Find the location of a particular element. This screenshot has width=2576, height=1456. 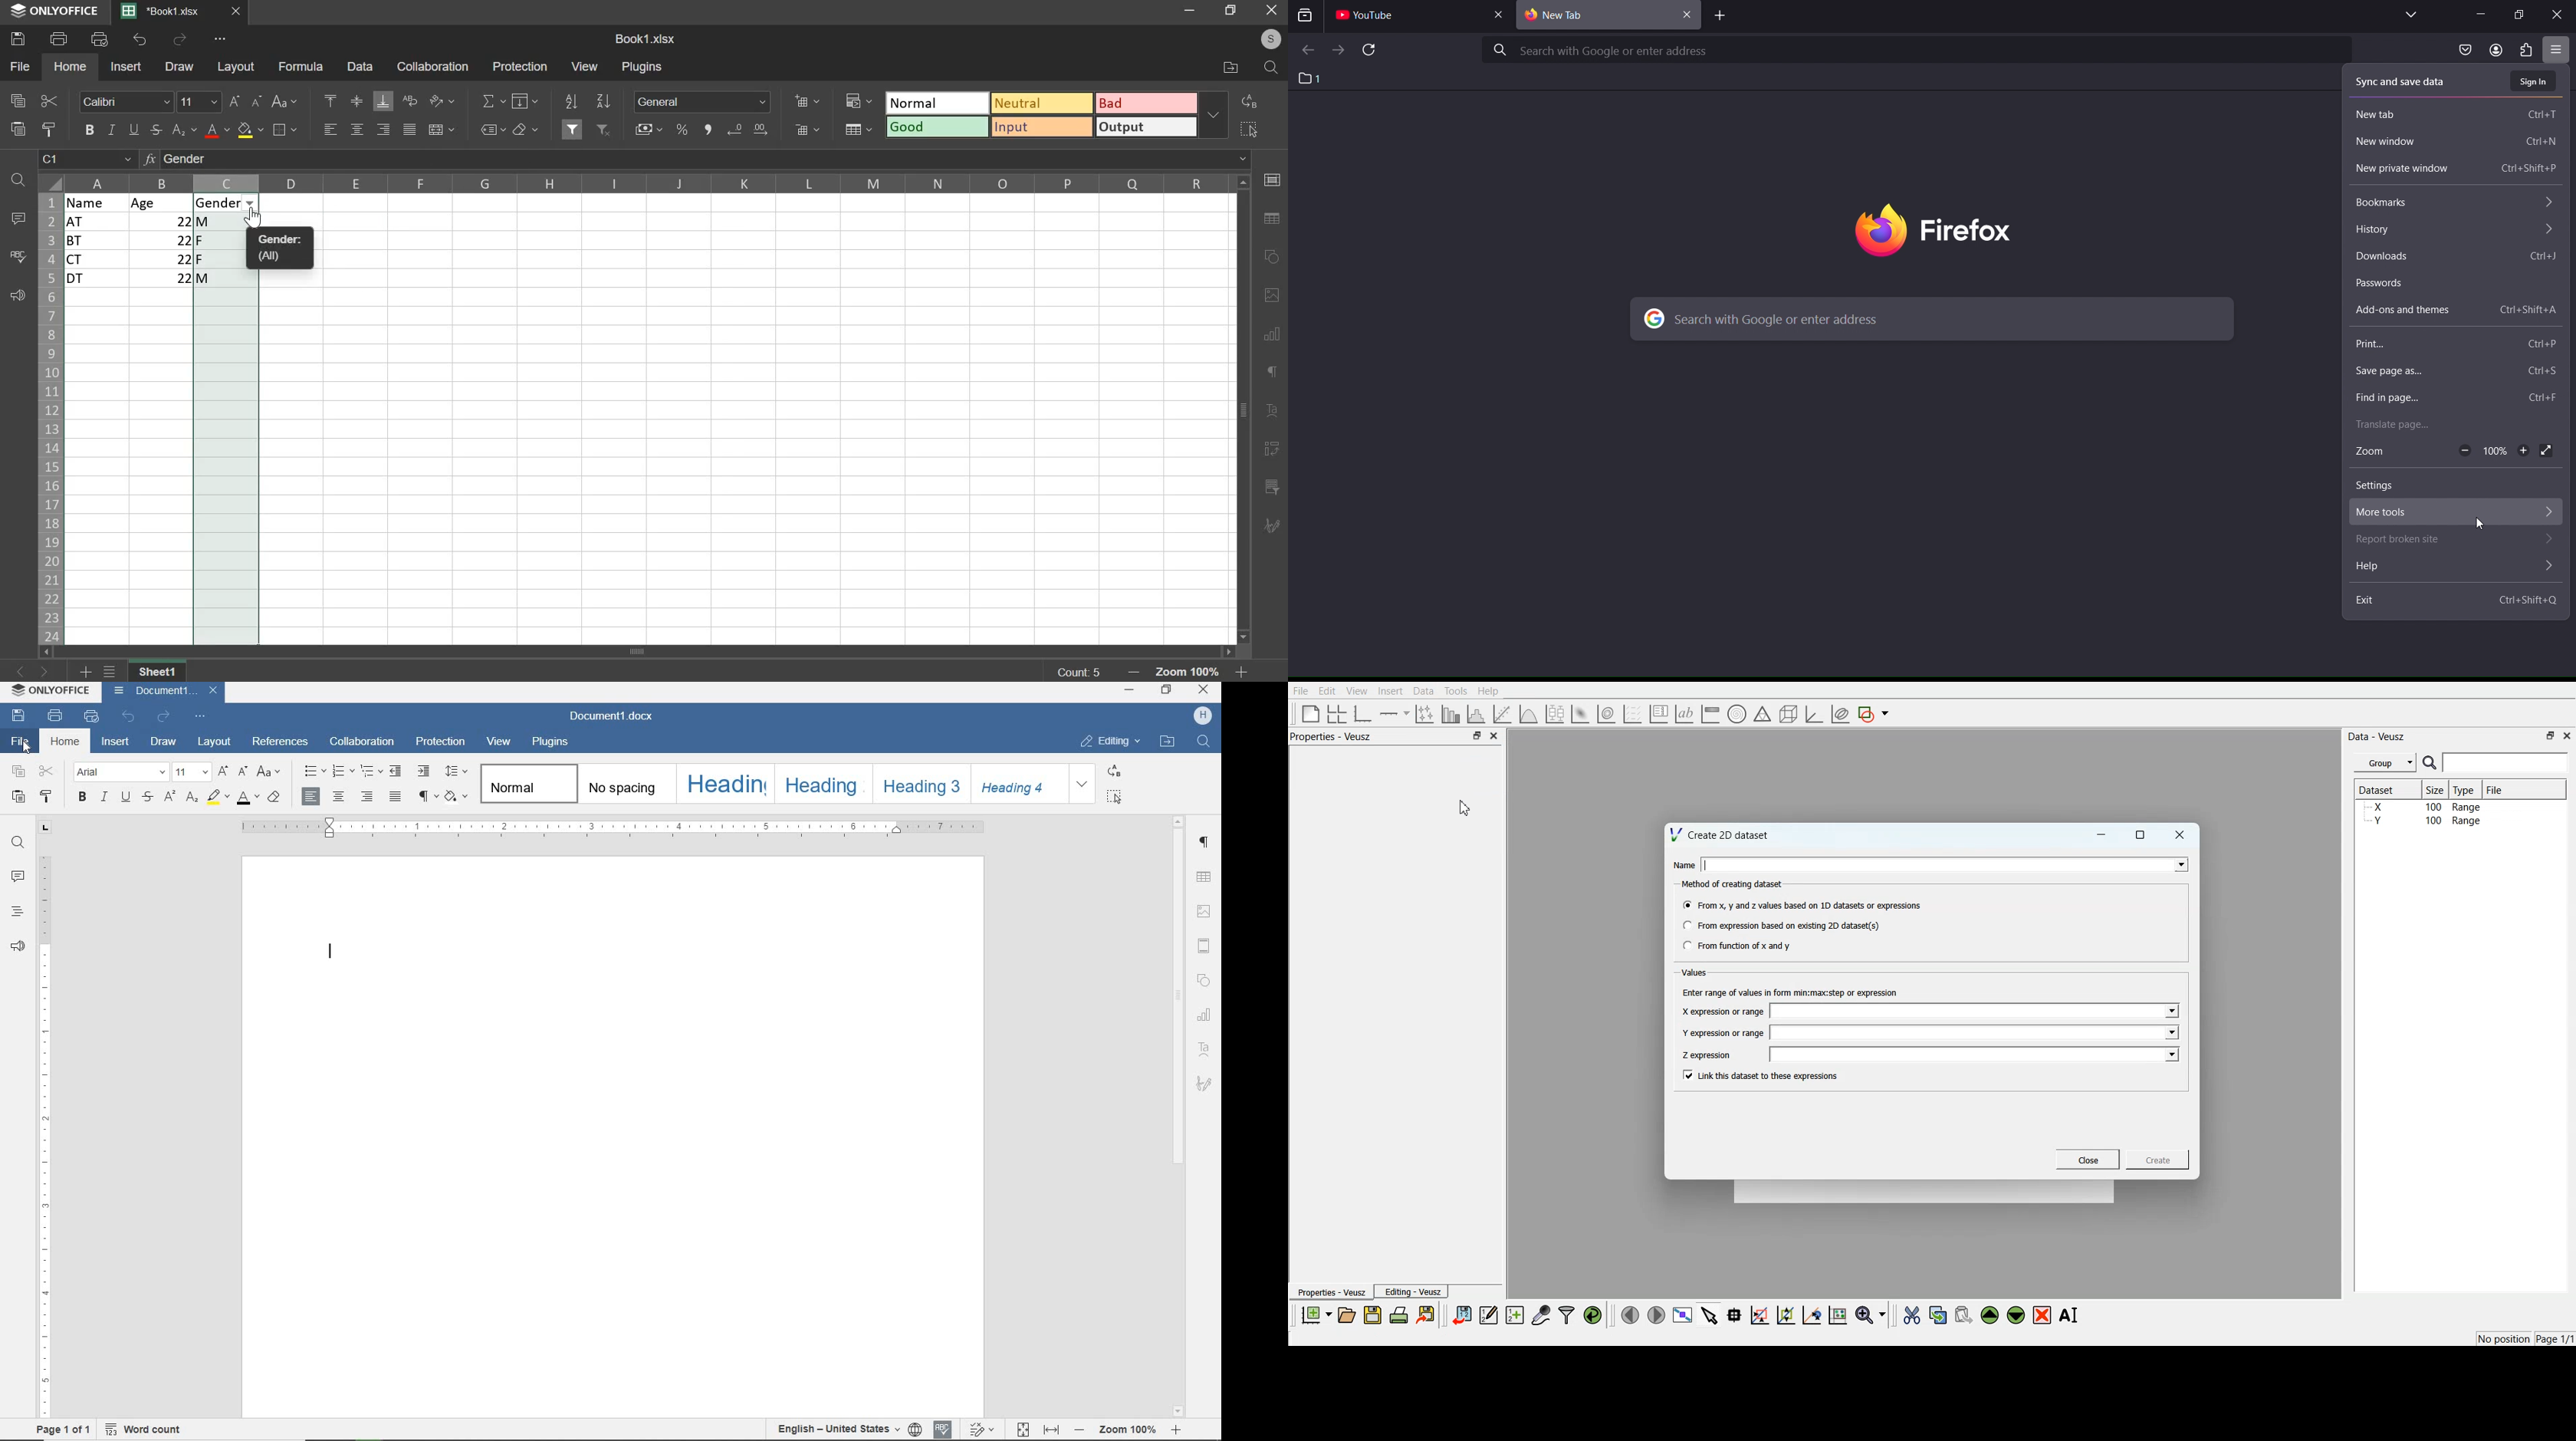

shape is located at coordinates (1205, 981).